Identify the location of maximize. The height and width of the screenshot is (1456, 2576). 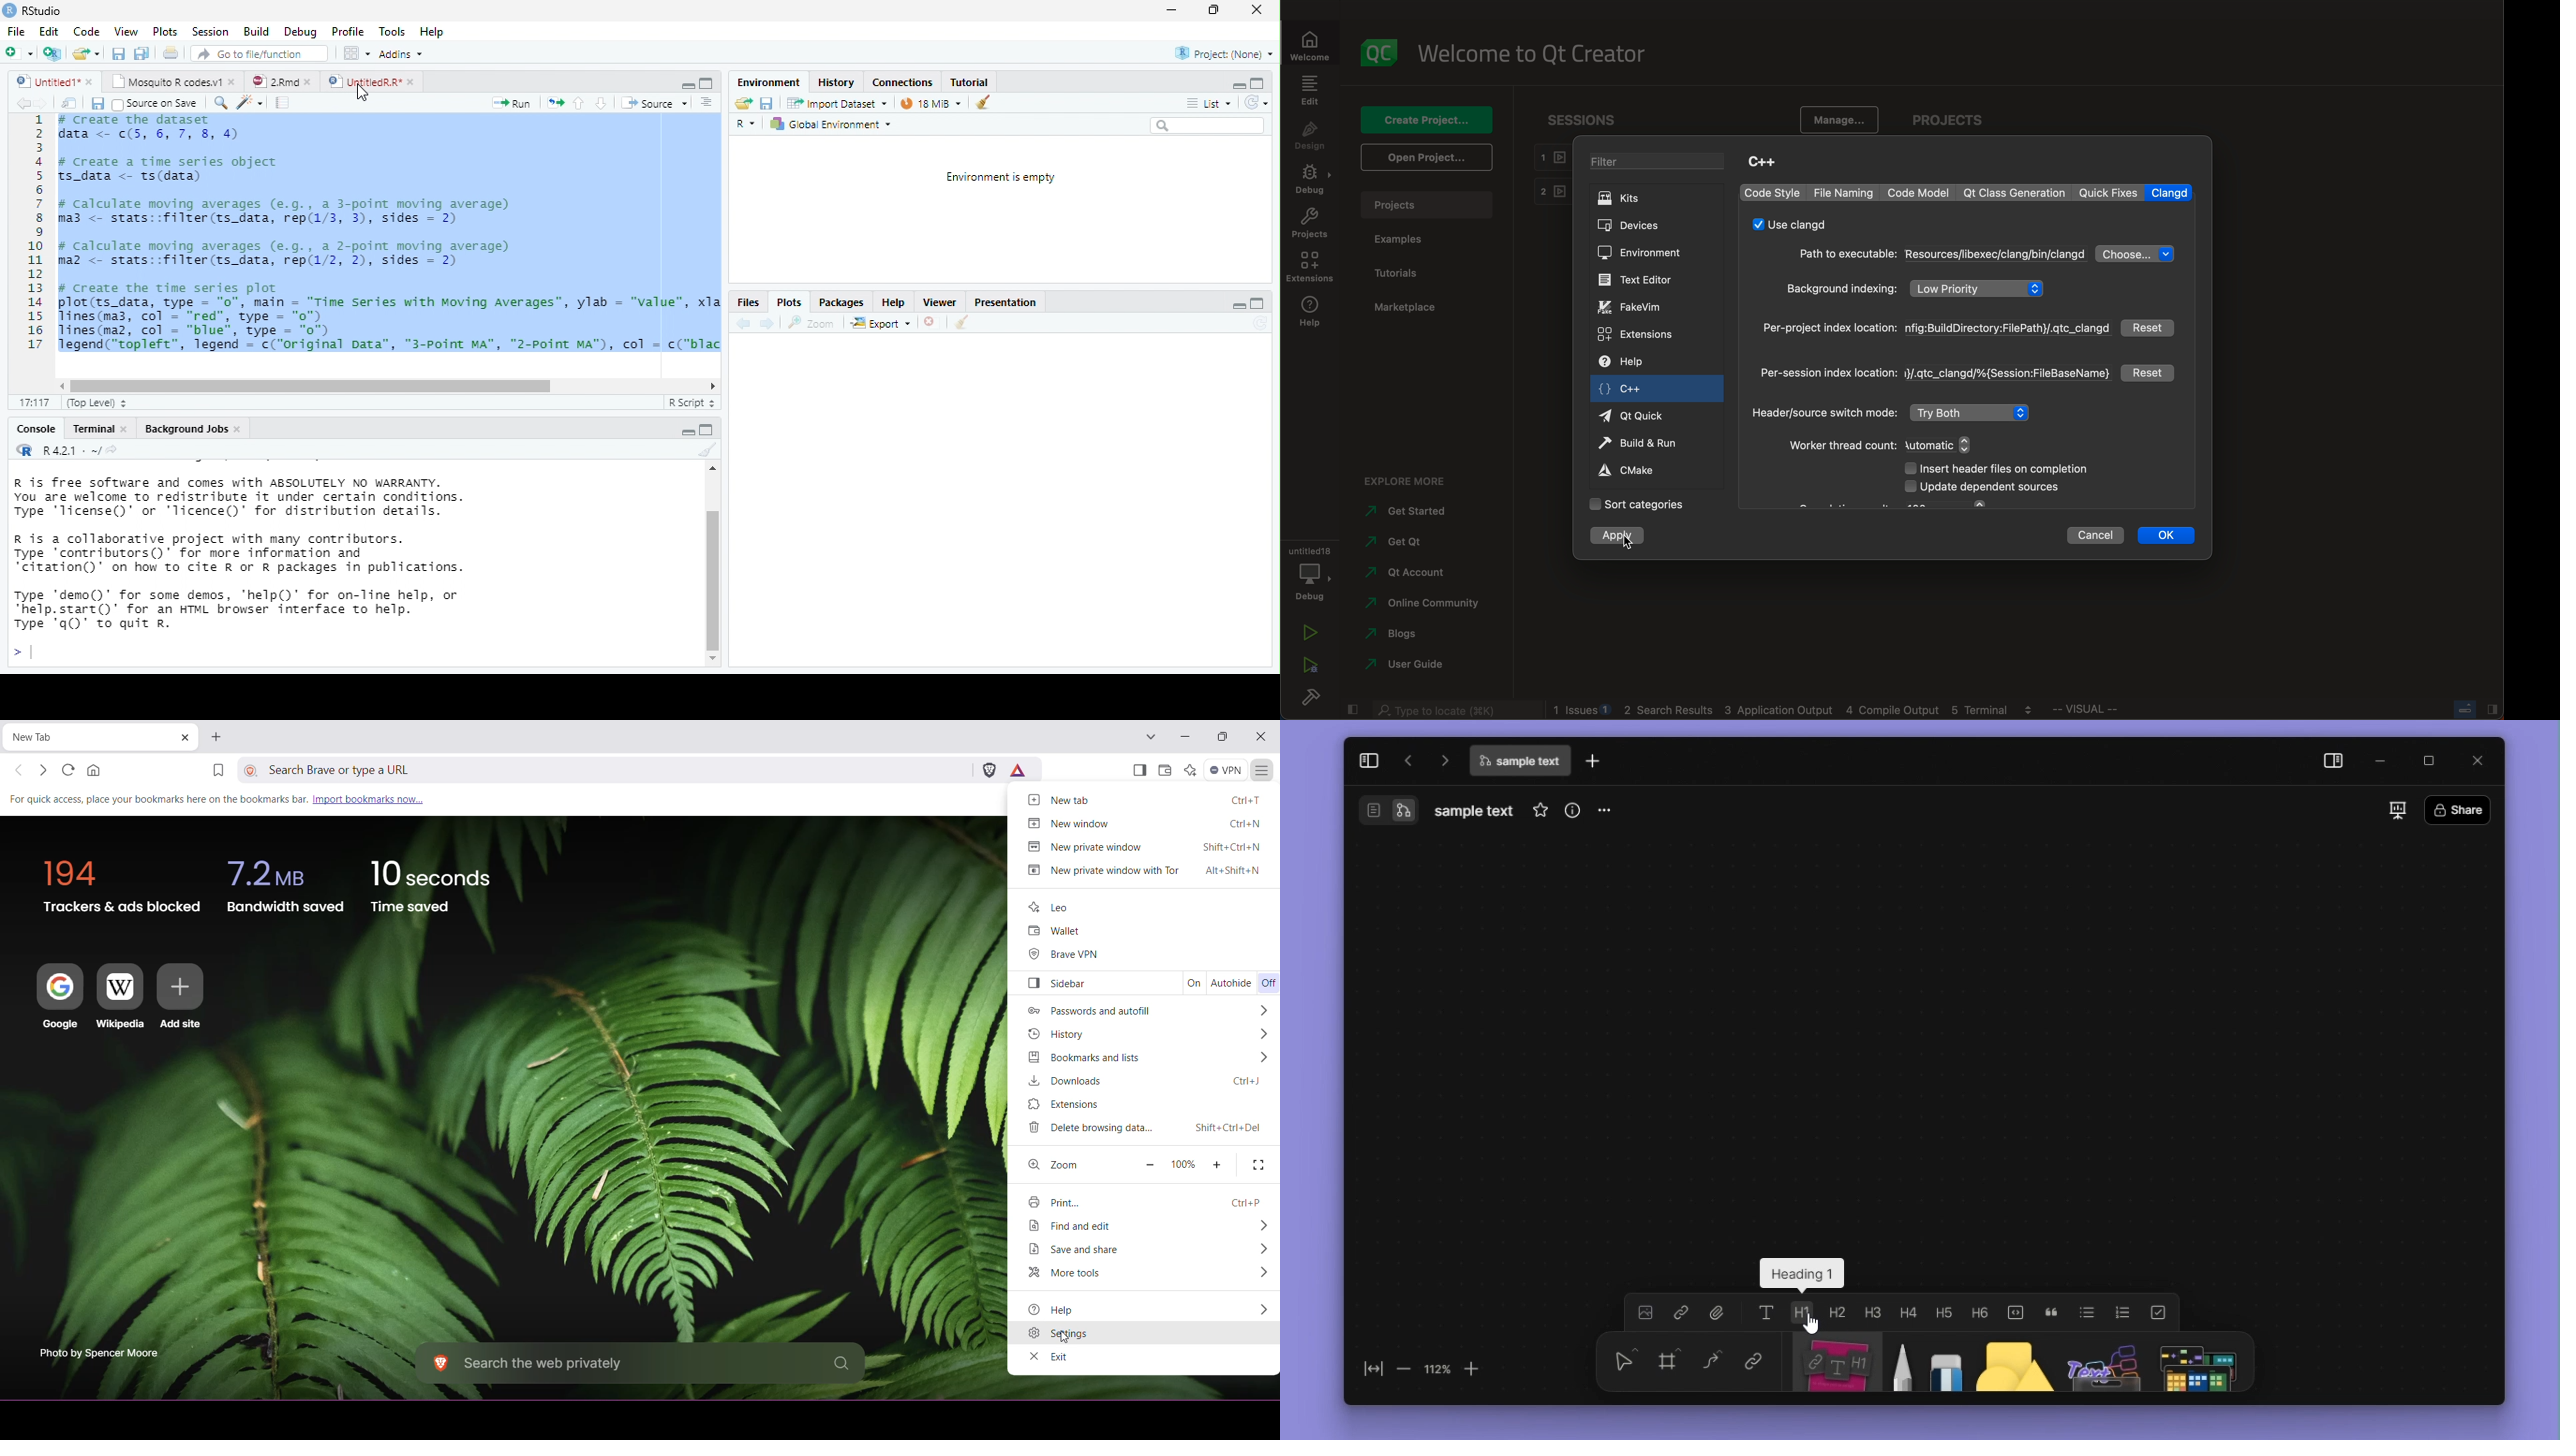
(1256, 305).